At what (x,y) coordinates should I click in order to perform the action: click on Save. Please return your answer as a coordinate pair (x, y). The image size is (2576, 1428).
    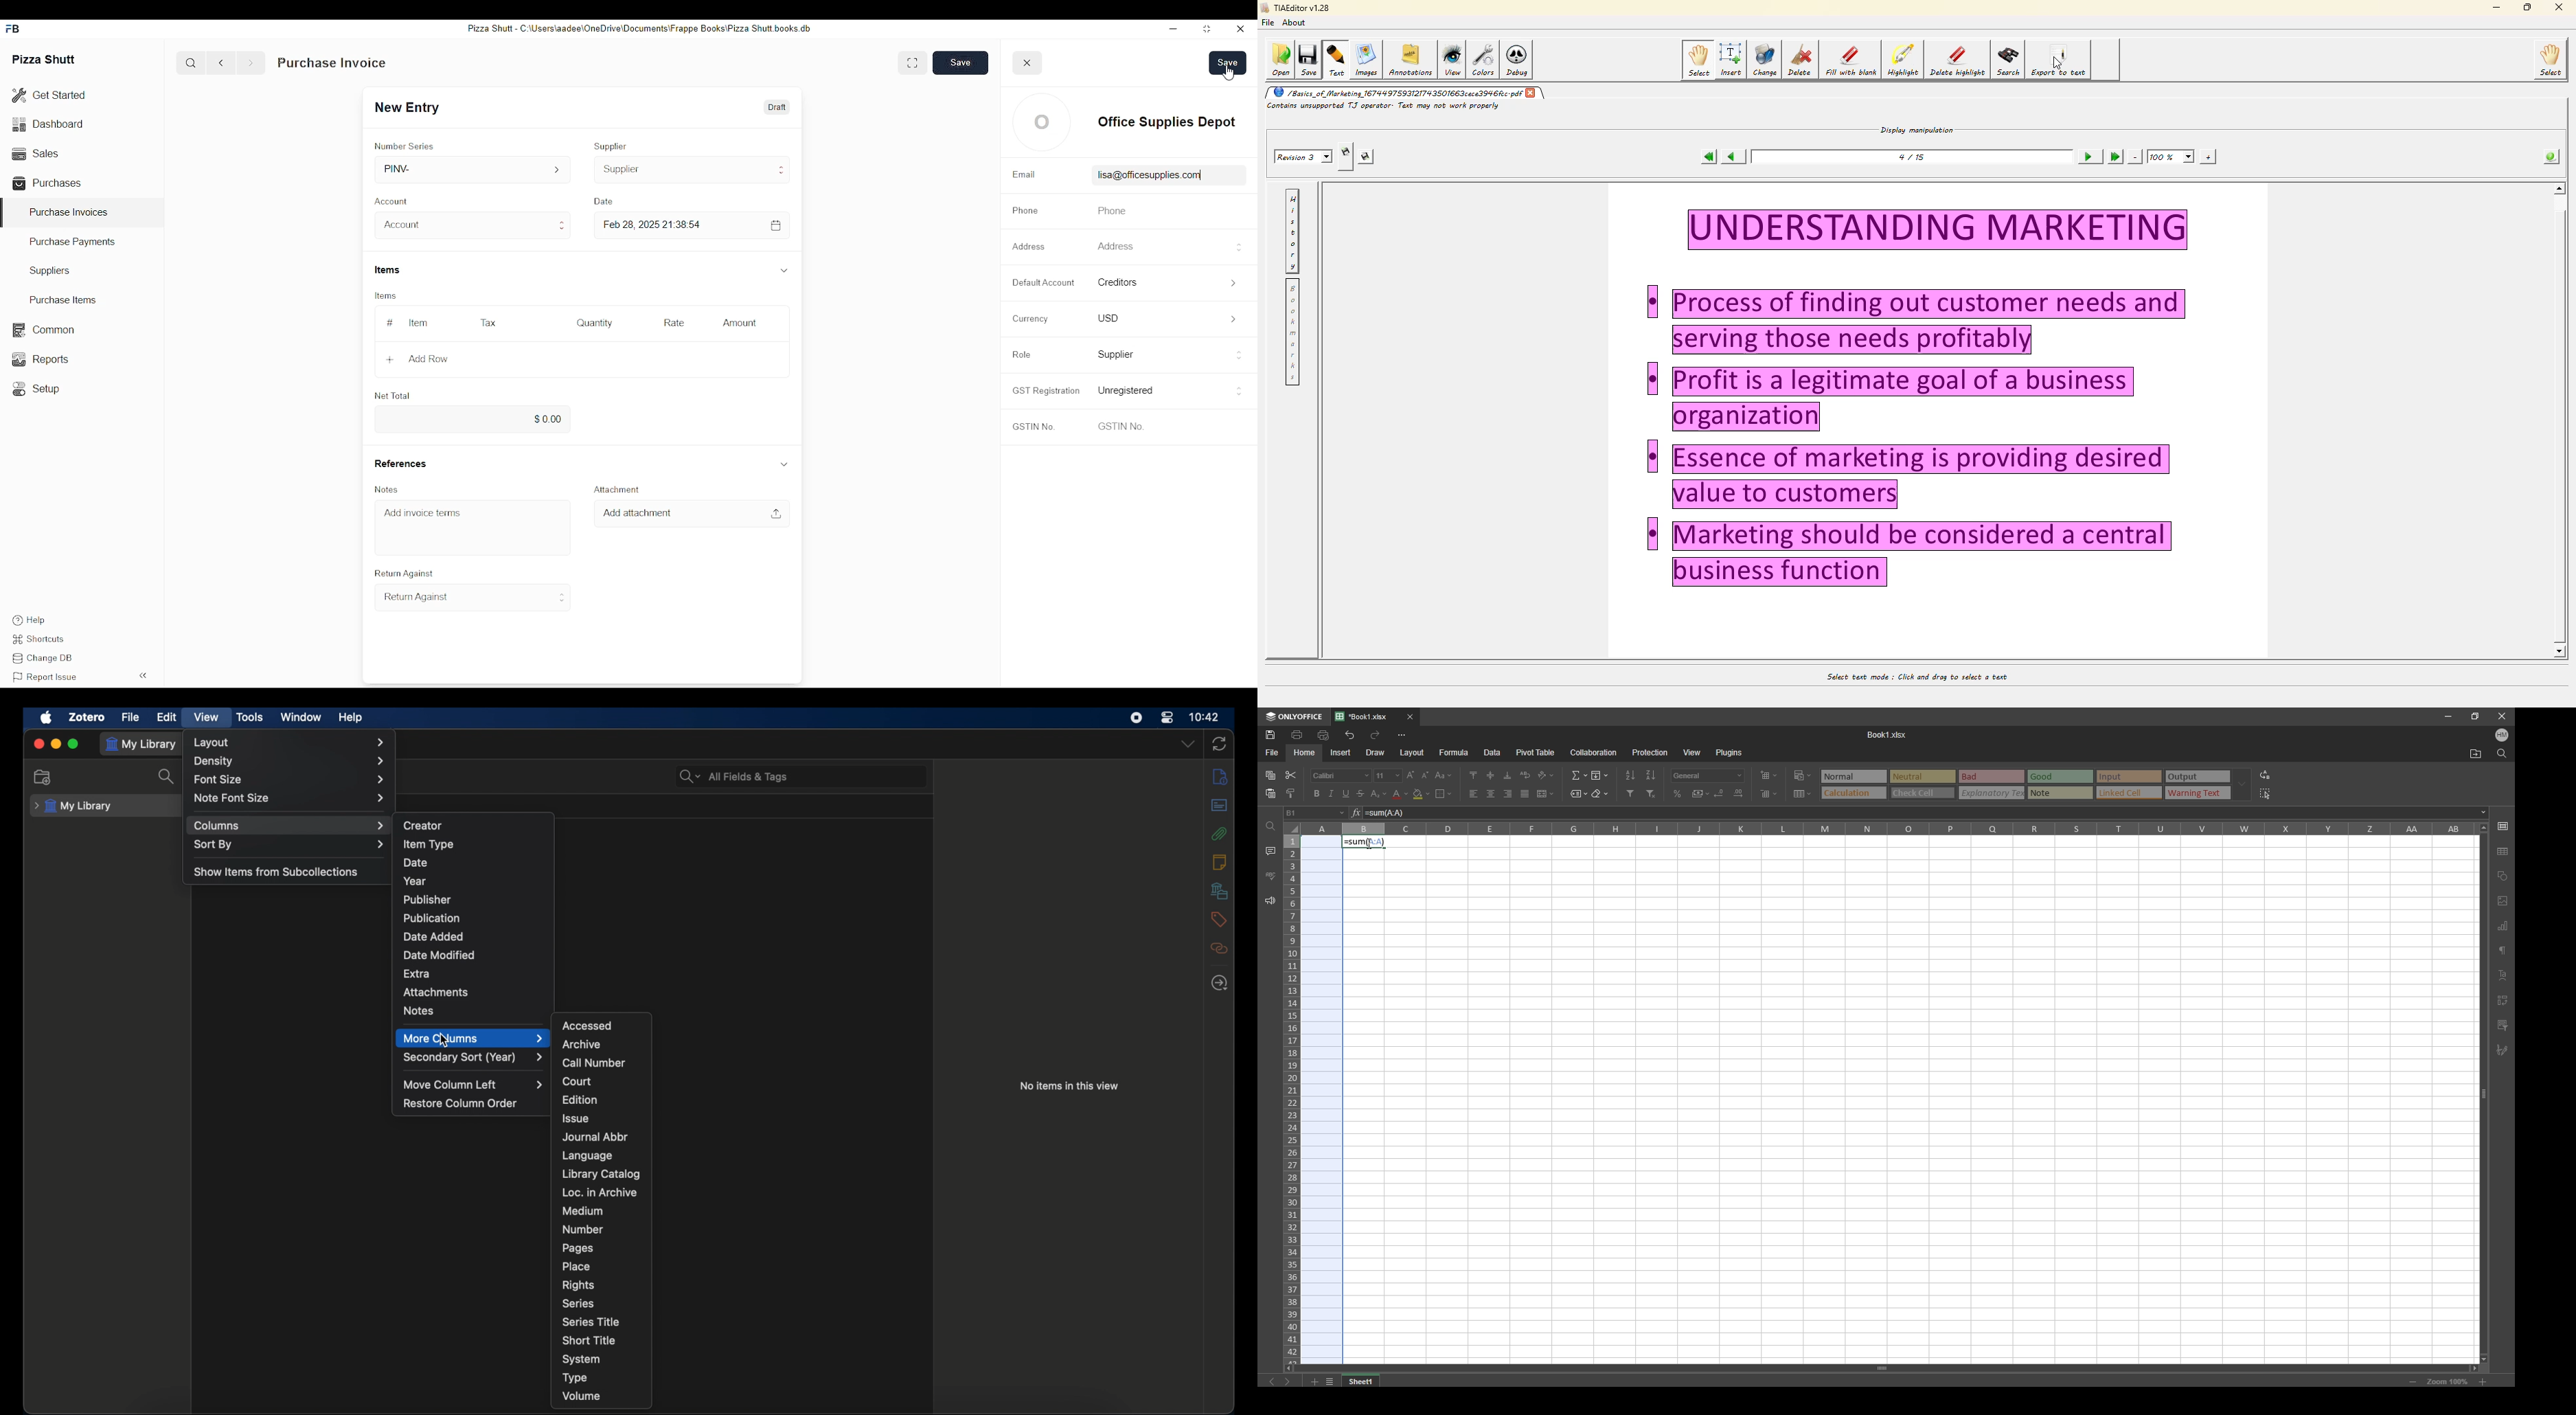
    Looking at the image, I should click on (961, 62).